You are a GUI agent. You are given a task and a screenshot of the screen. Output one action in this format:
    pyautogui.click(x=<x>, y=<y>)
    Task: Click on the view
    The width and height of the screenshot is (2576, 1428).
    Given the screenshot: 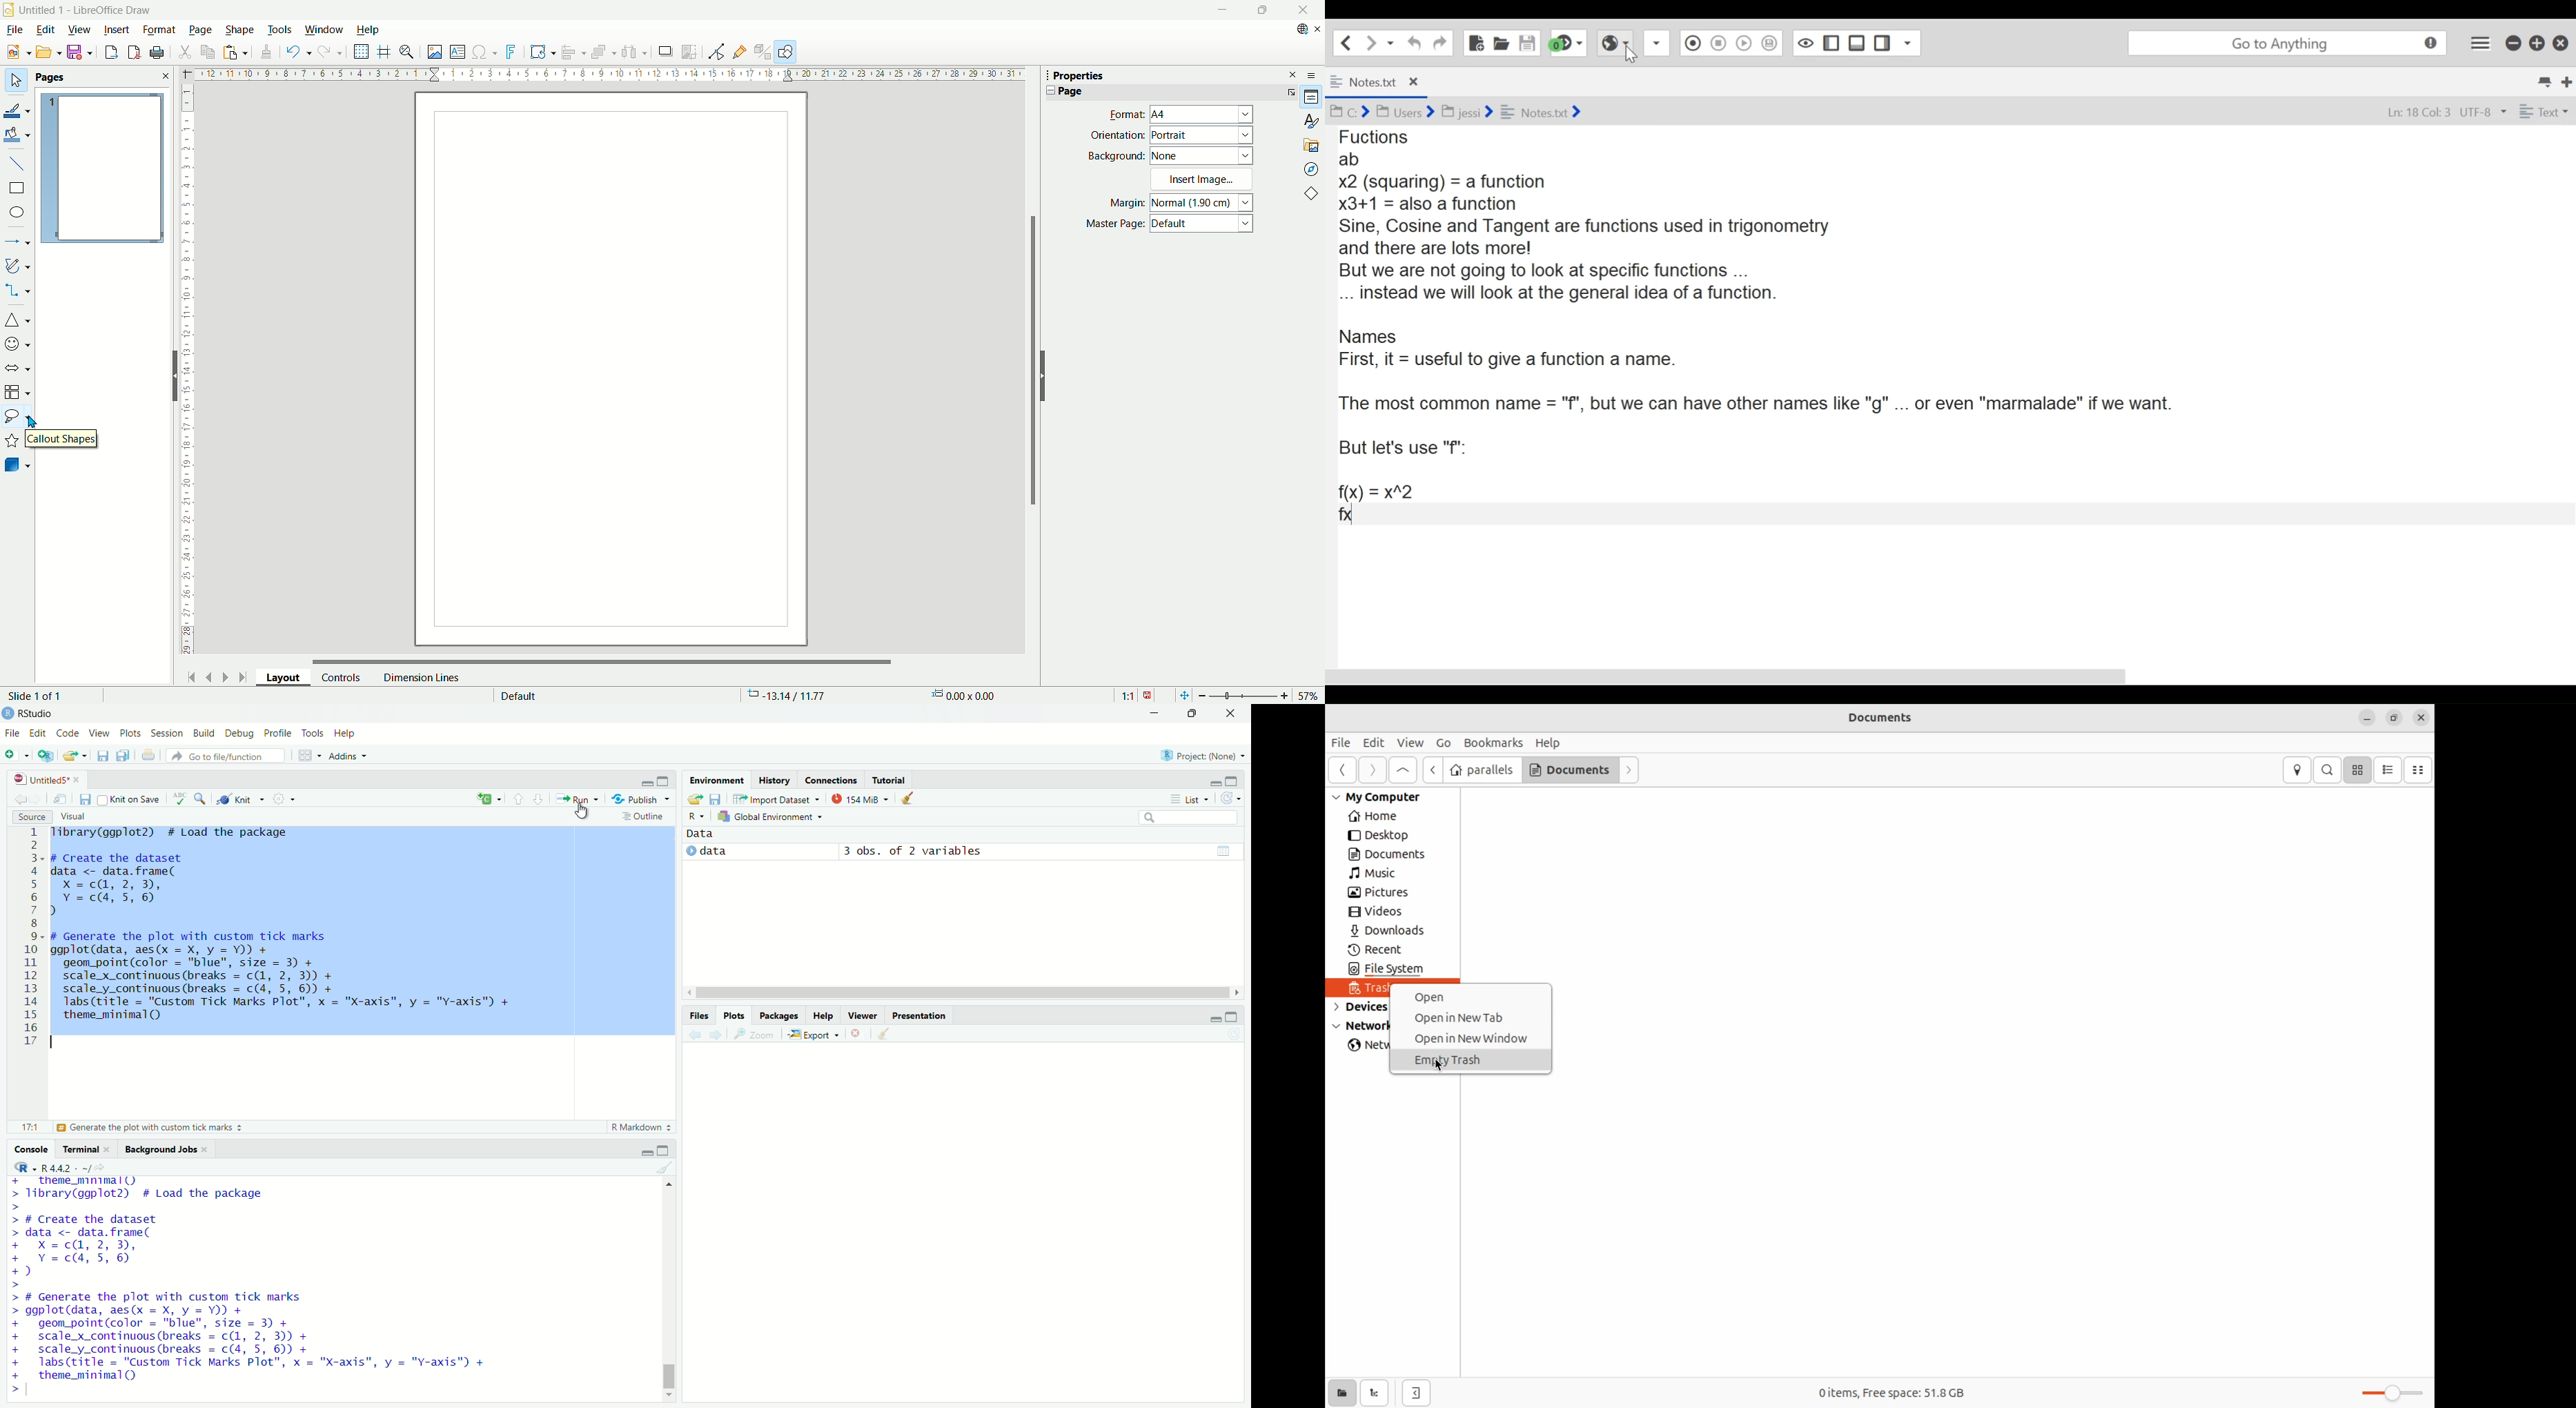 What is the action you would take?
    pyautogui.click(x=80, y=28)
    